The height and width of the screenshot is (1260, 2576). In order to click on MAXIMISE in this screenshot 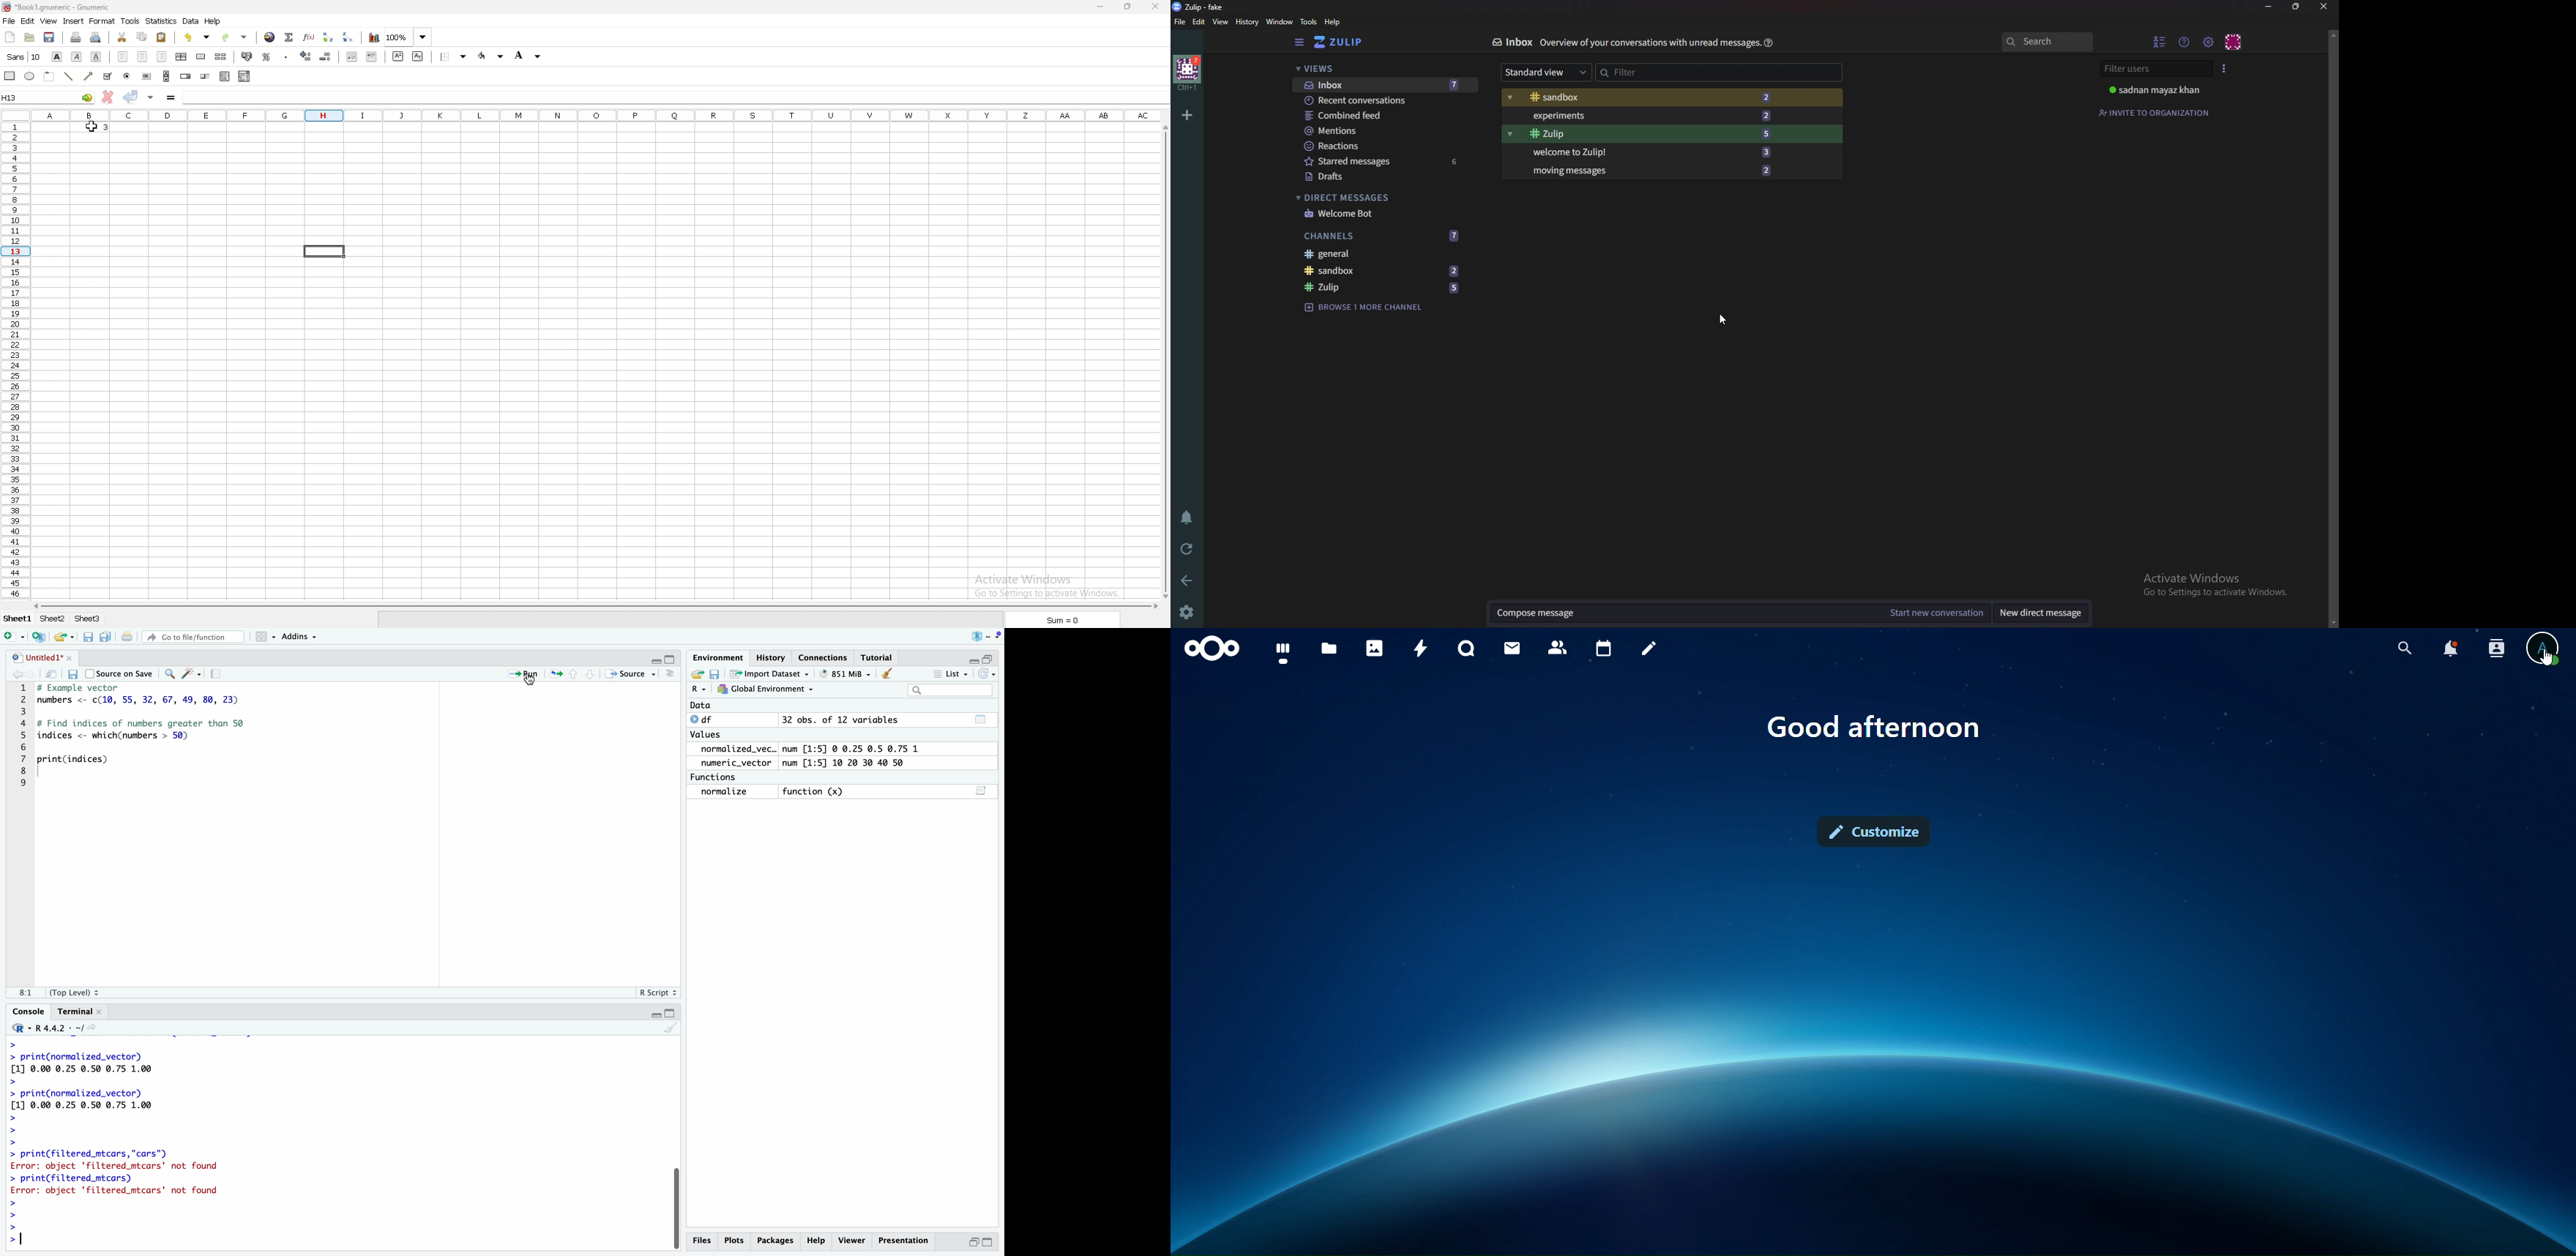, I will do `click(992, 656)`.